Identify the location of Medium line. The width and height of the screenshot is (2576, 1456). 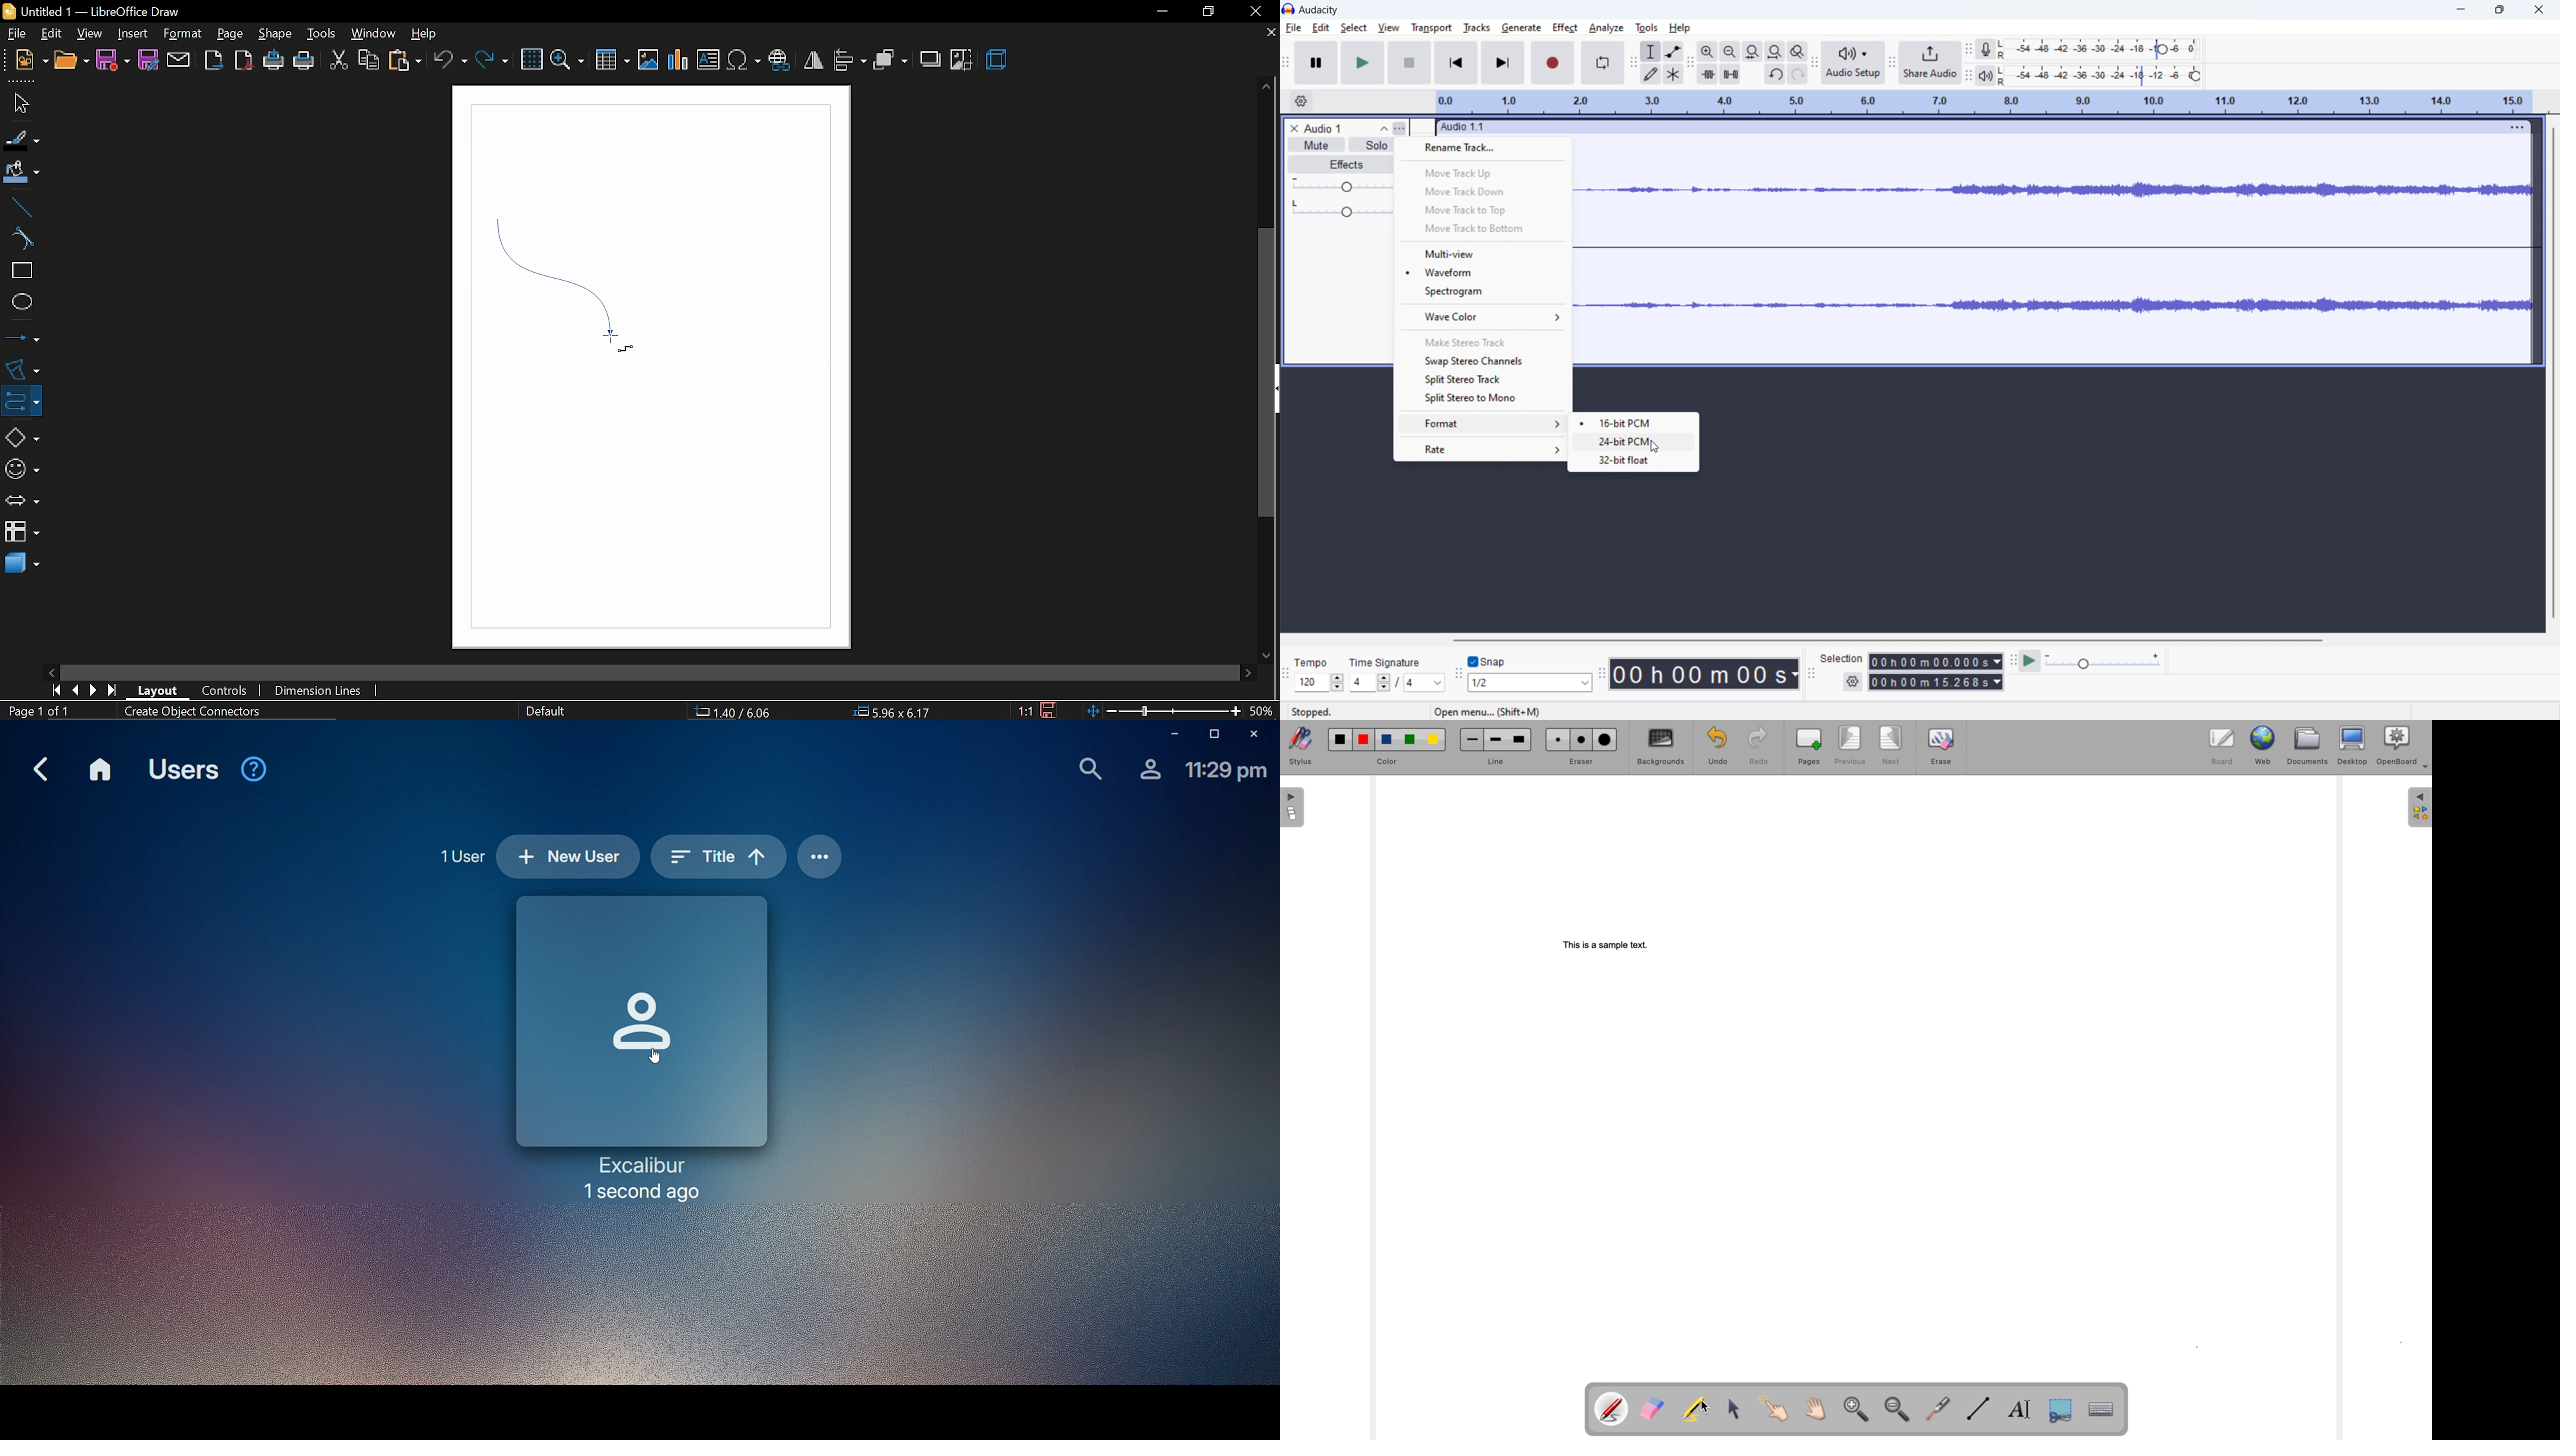
(1496, 740).